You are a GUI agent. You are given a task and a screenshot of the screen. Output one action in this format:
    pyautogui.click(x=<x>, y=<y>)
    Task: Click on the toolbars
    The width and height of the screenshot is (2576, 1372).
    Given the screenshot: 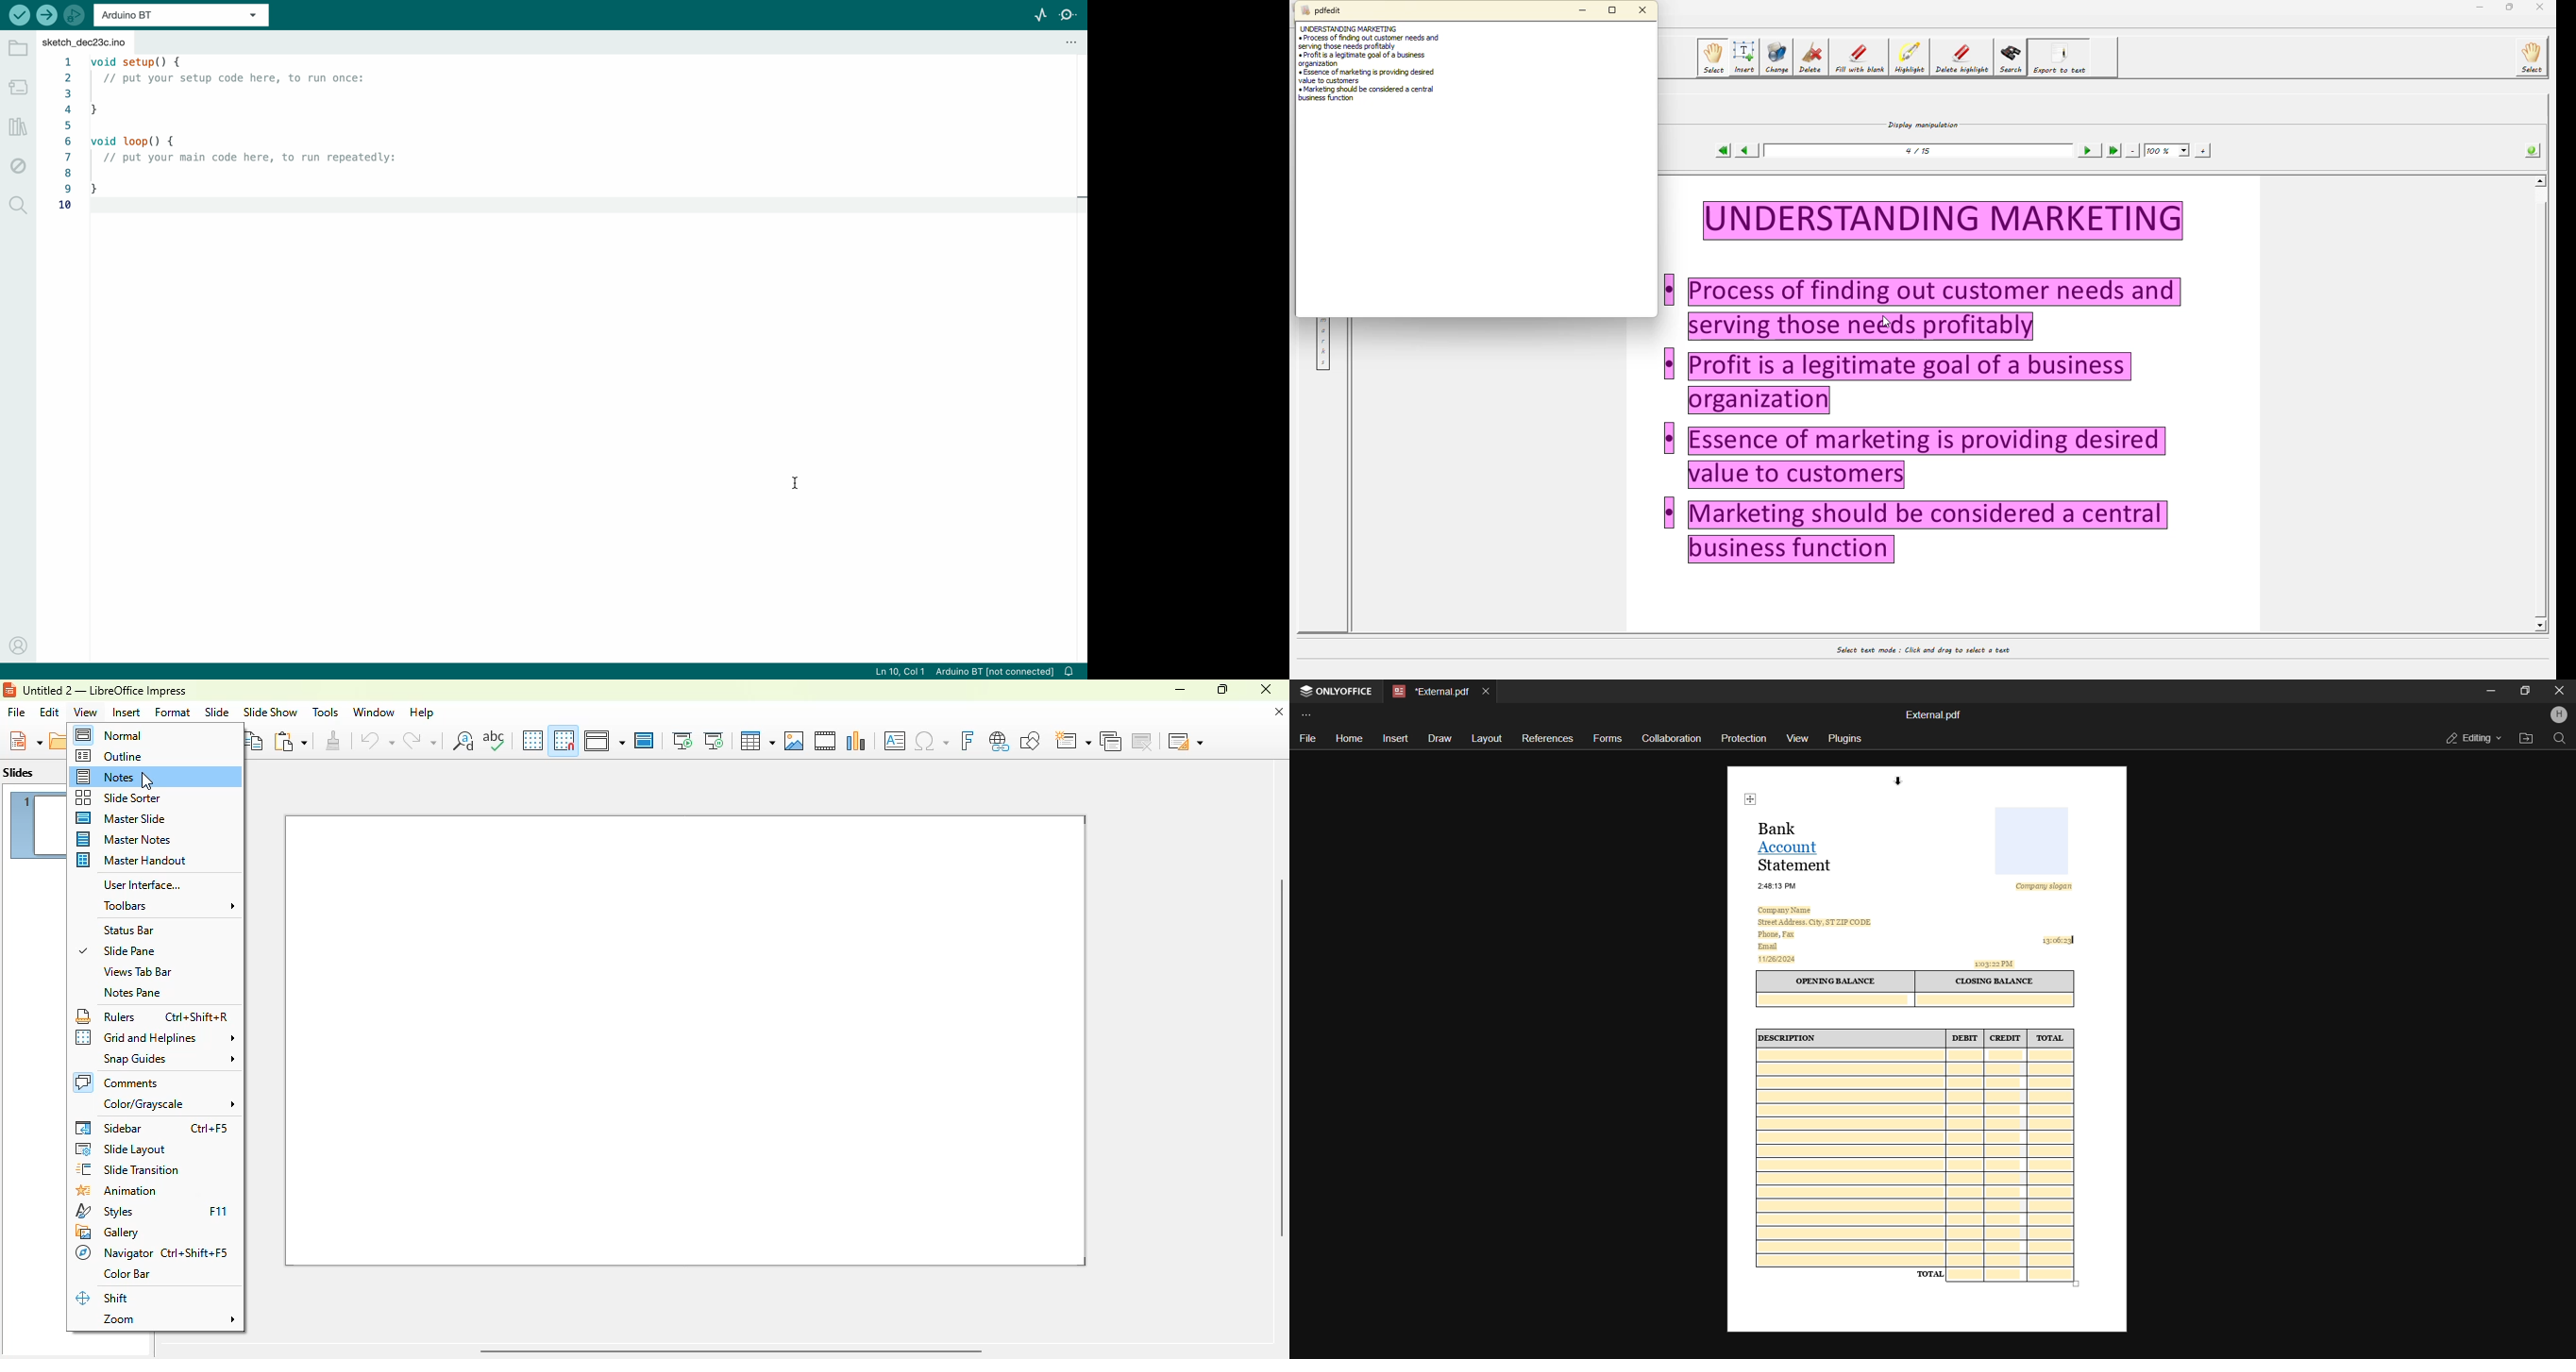 What is the action you would take?
    pyautogui.click(x=168, y=906)
    